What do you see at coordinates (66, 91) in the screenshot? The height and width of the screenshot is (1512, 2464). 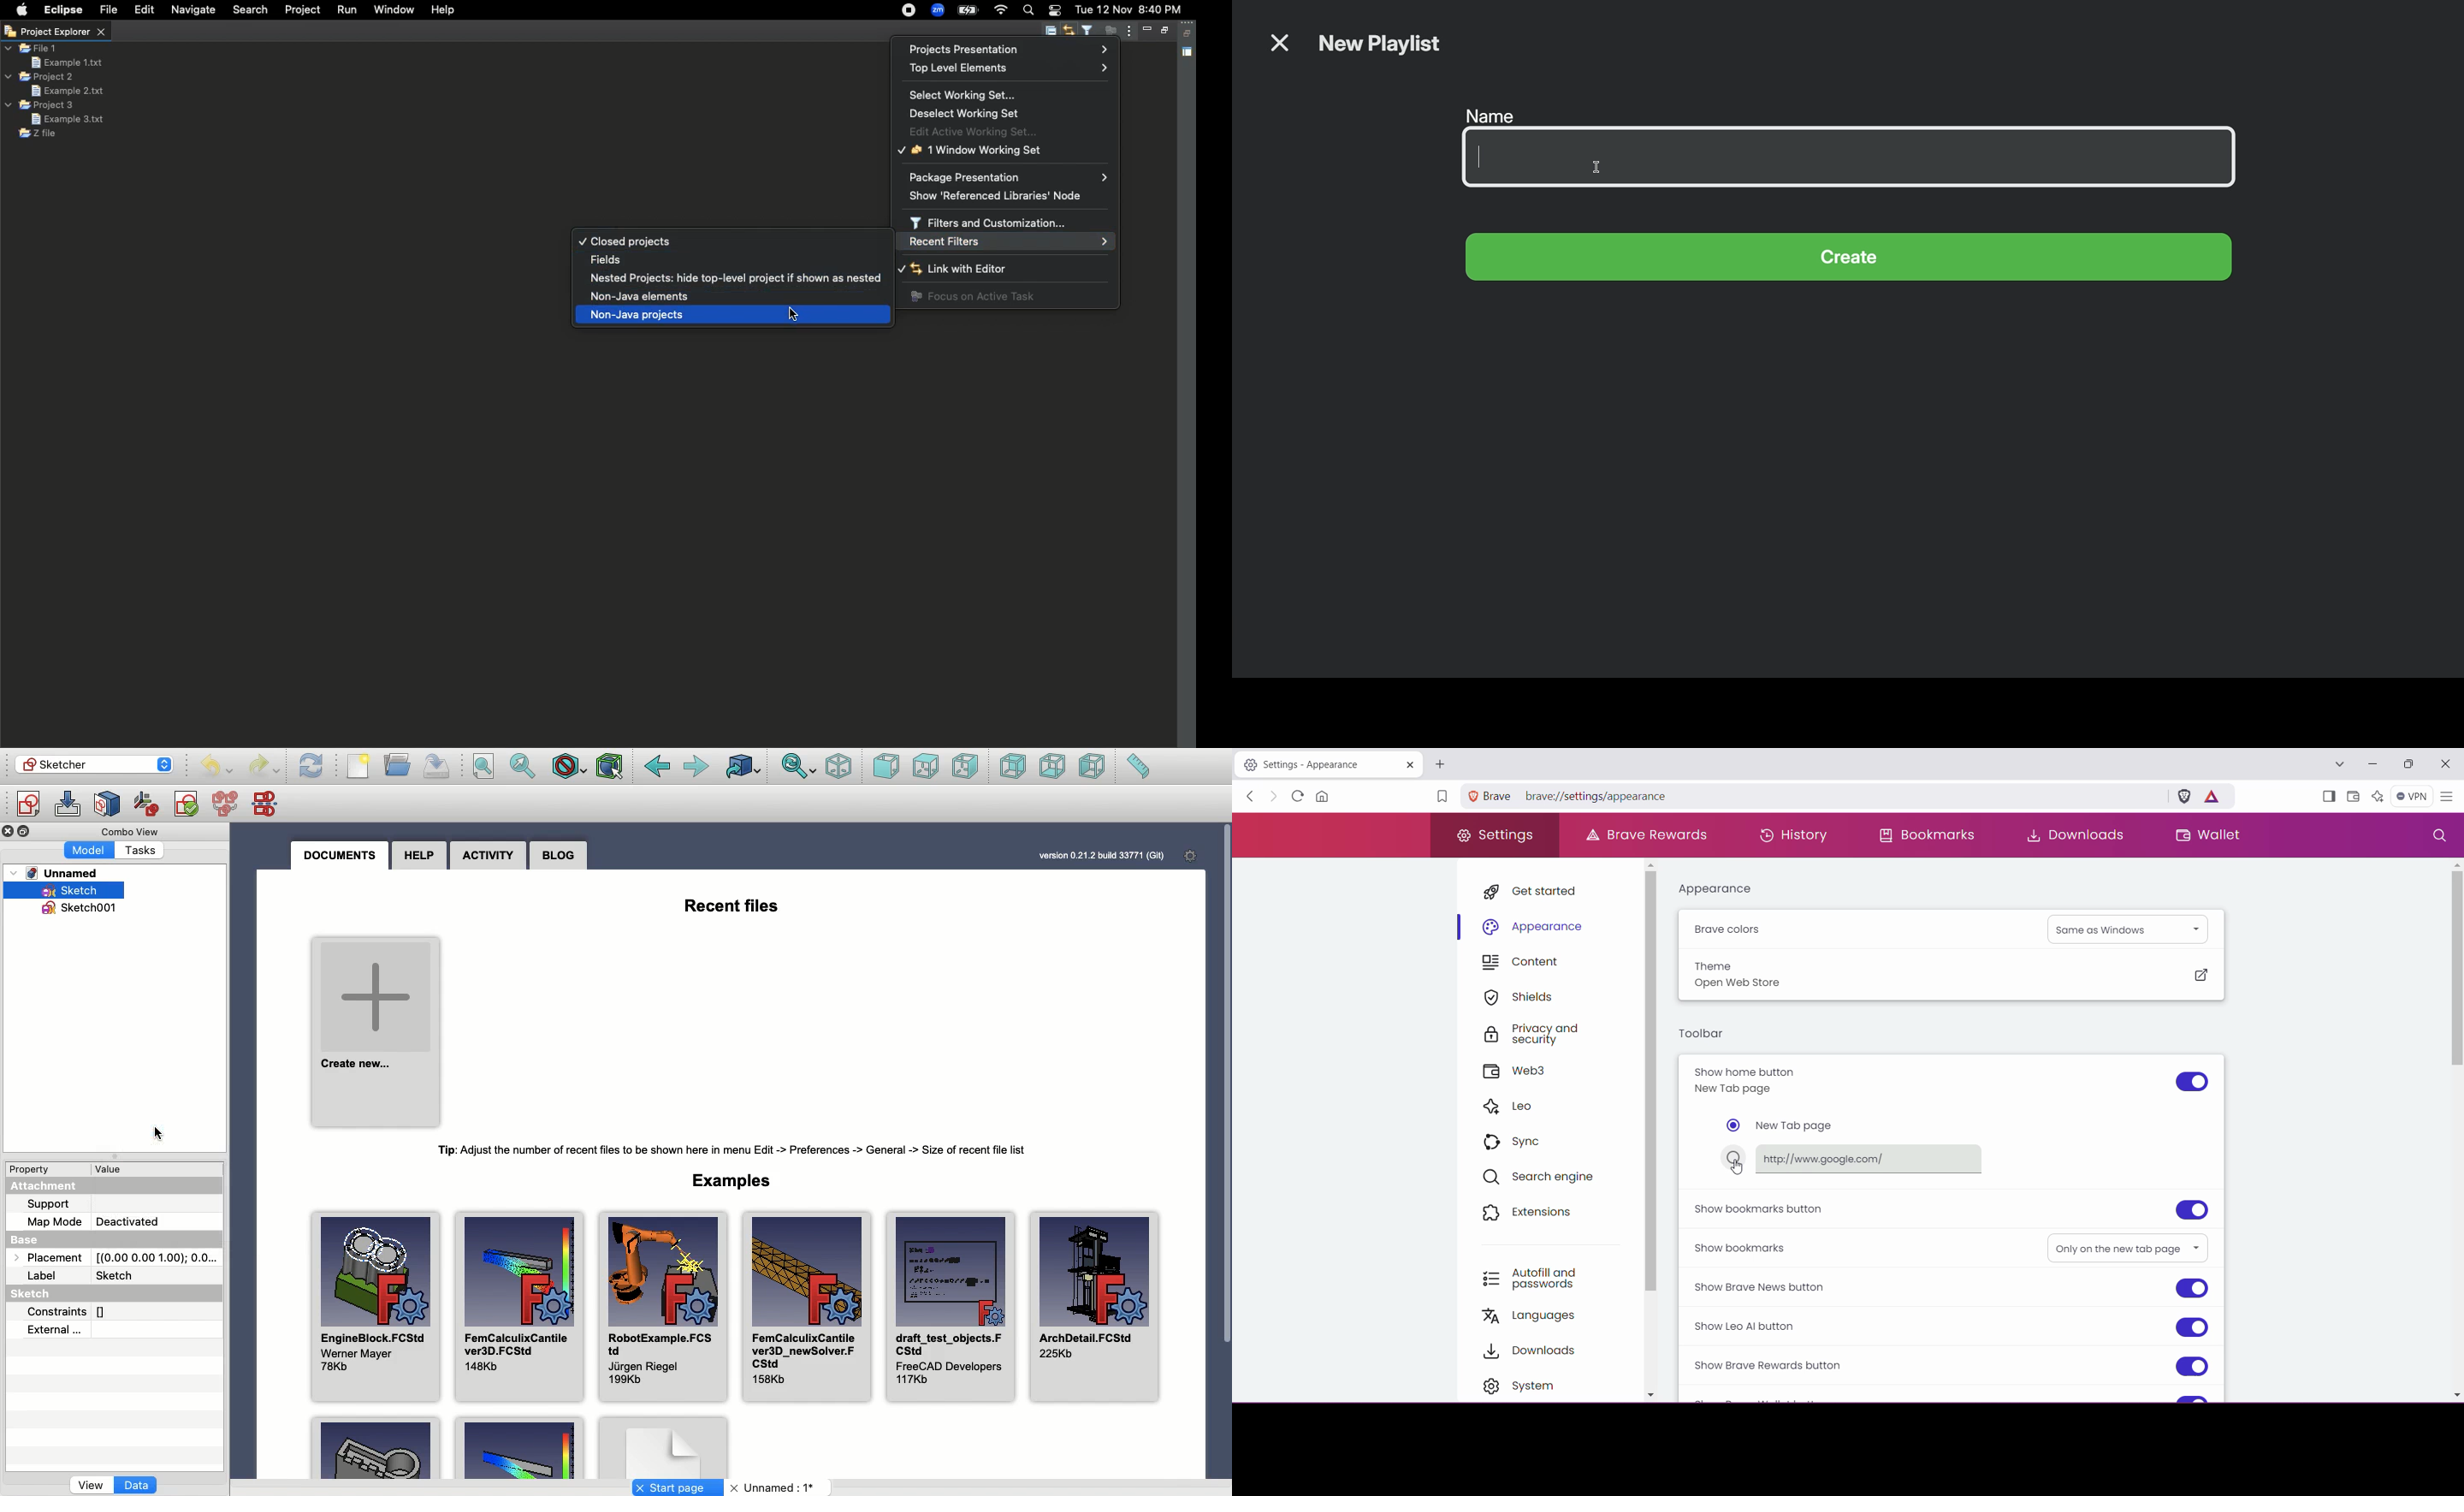 I see `Example 2 text file` at bounding box center [66, 91].